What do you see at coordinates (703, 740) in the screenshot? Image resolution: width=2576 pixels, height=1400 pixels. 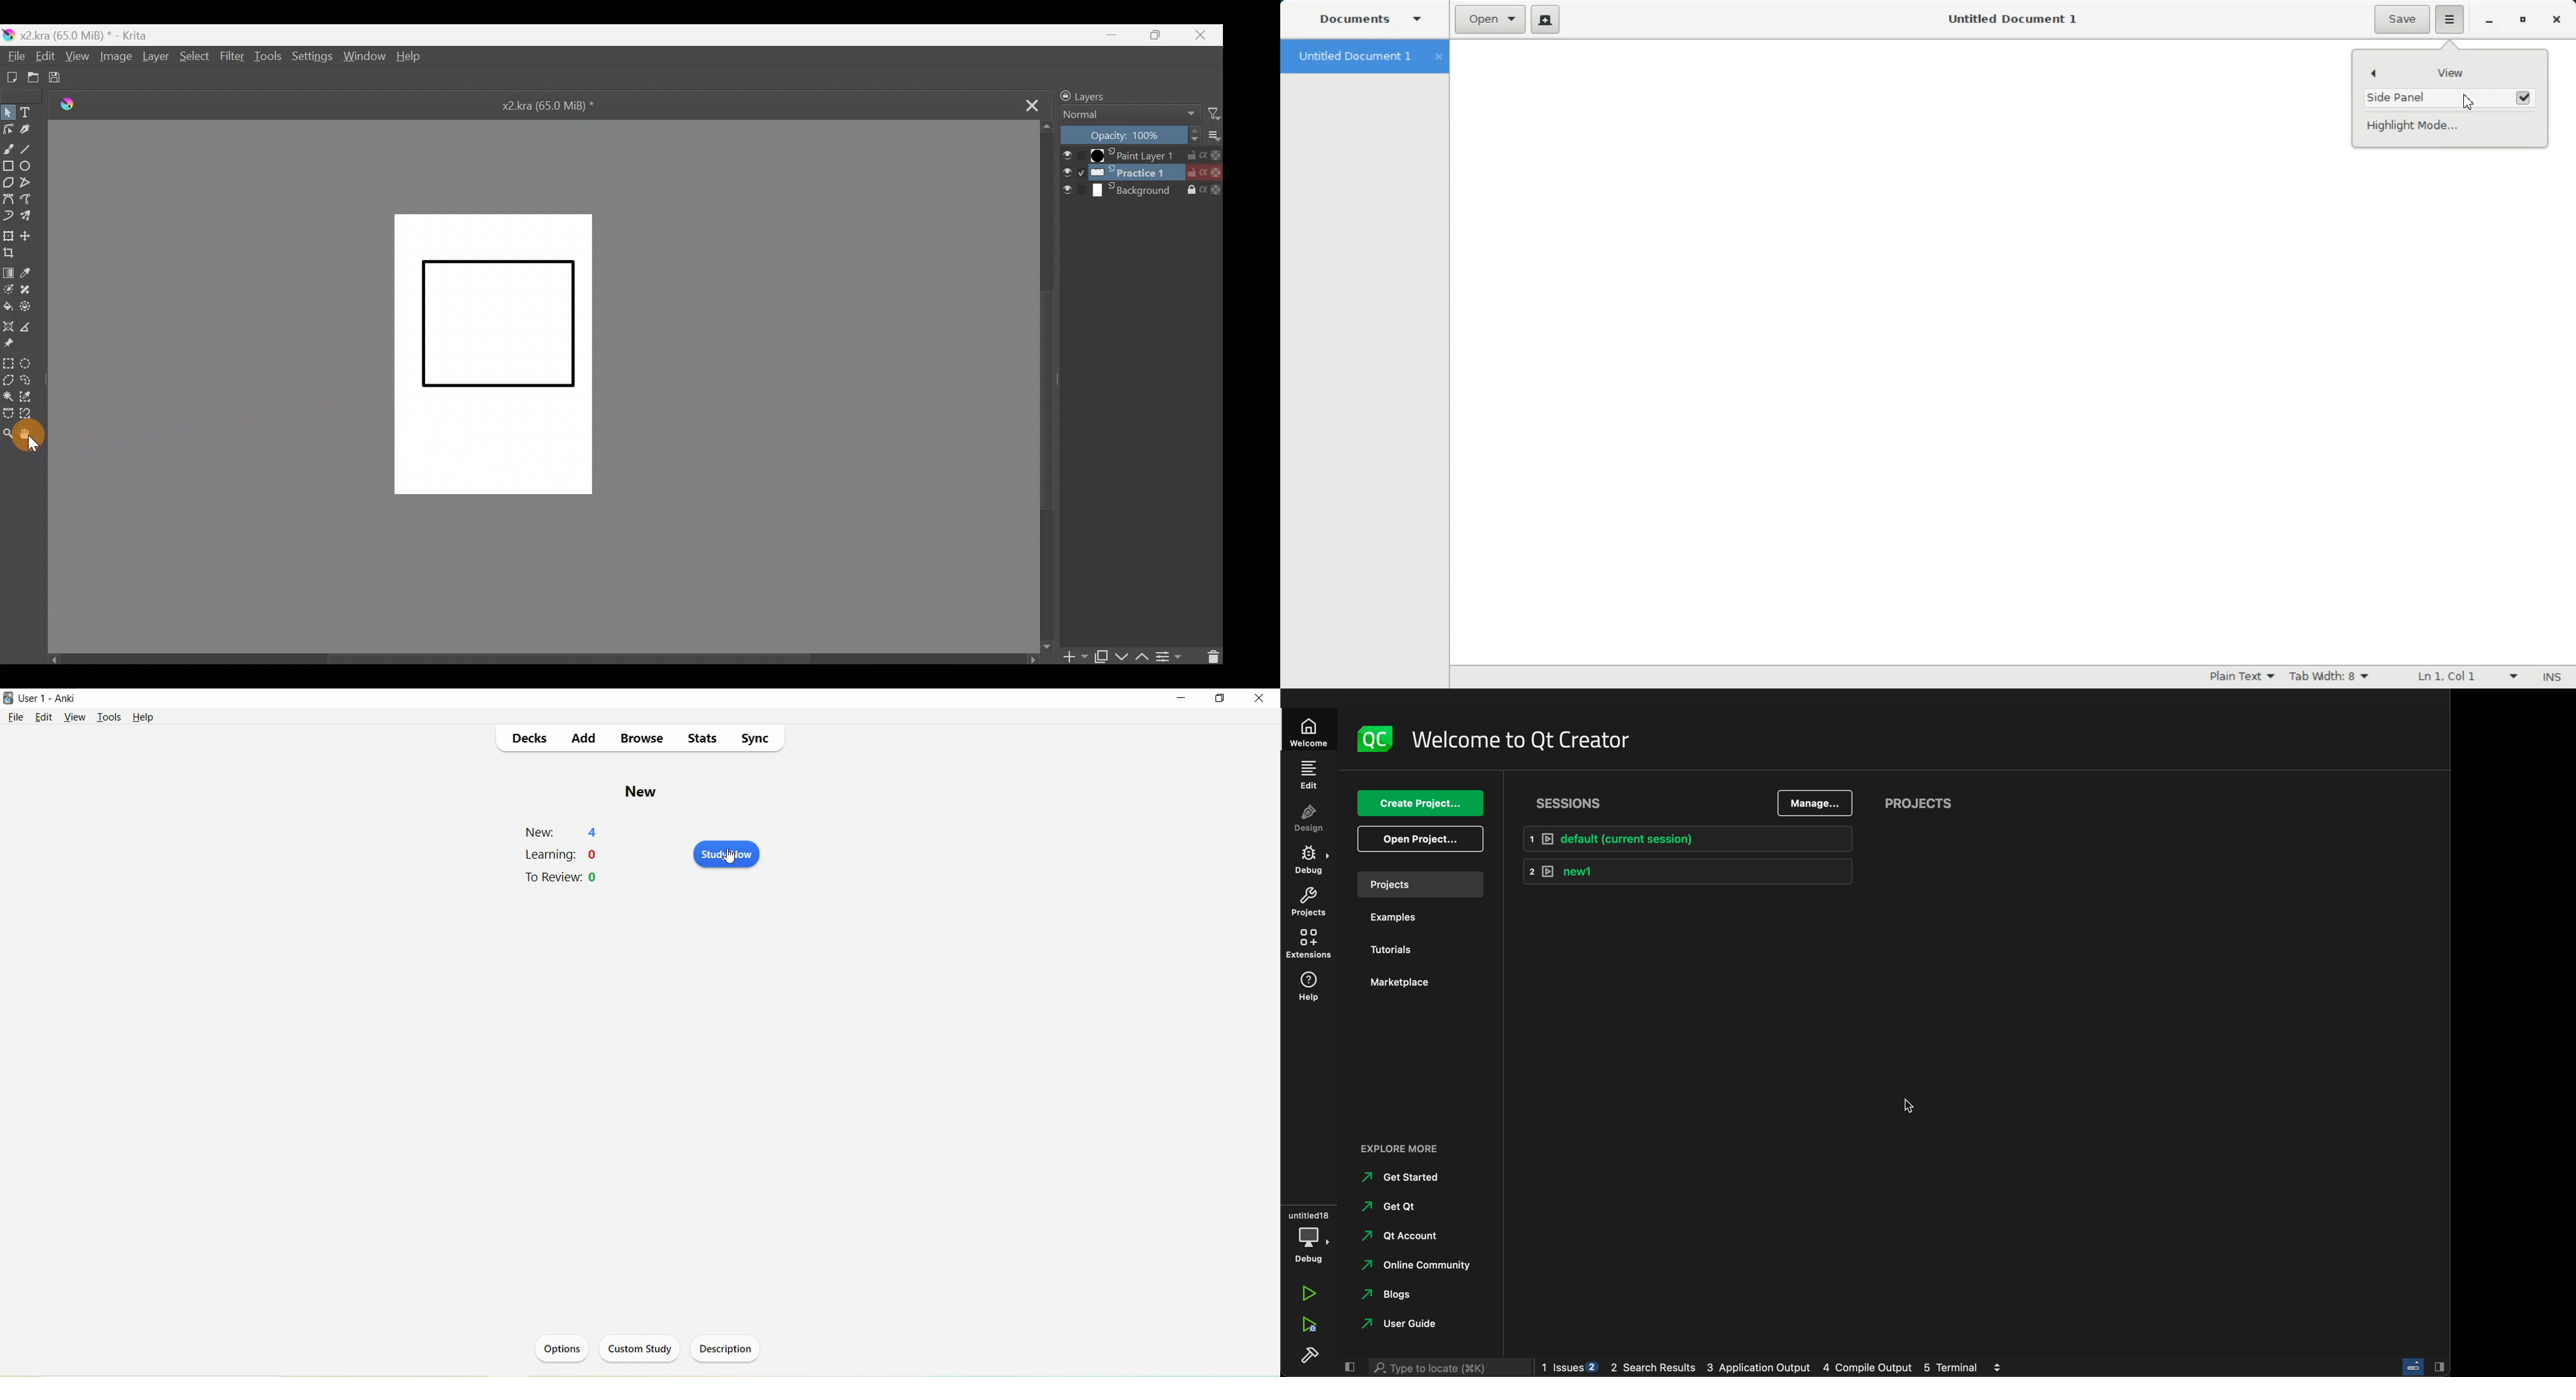 I see `Stats` at bounding box center [703, 740].